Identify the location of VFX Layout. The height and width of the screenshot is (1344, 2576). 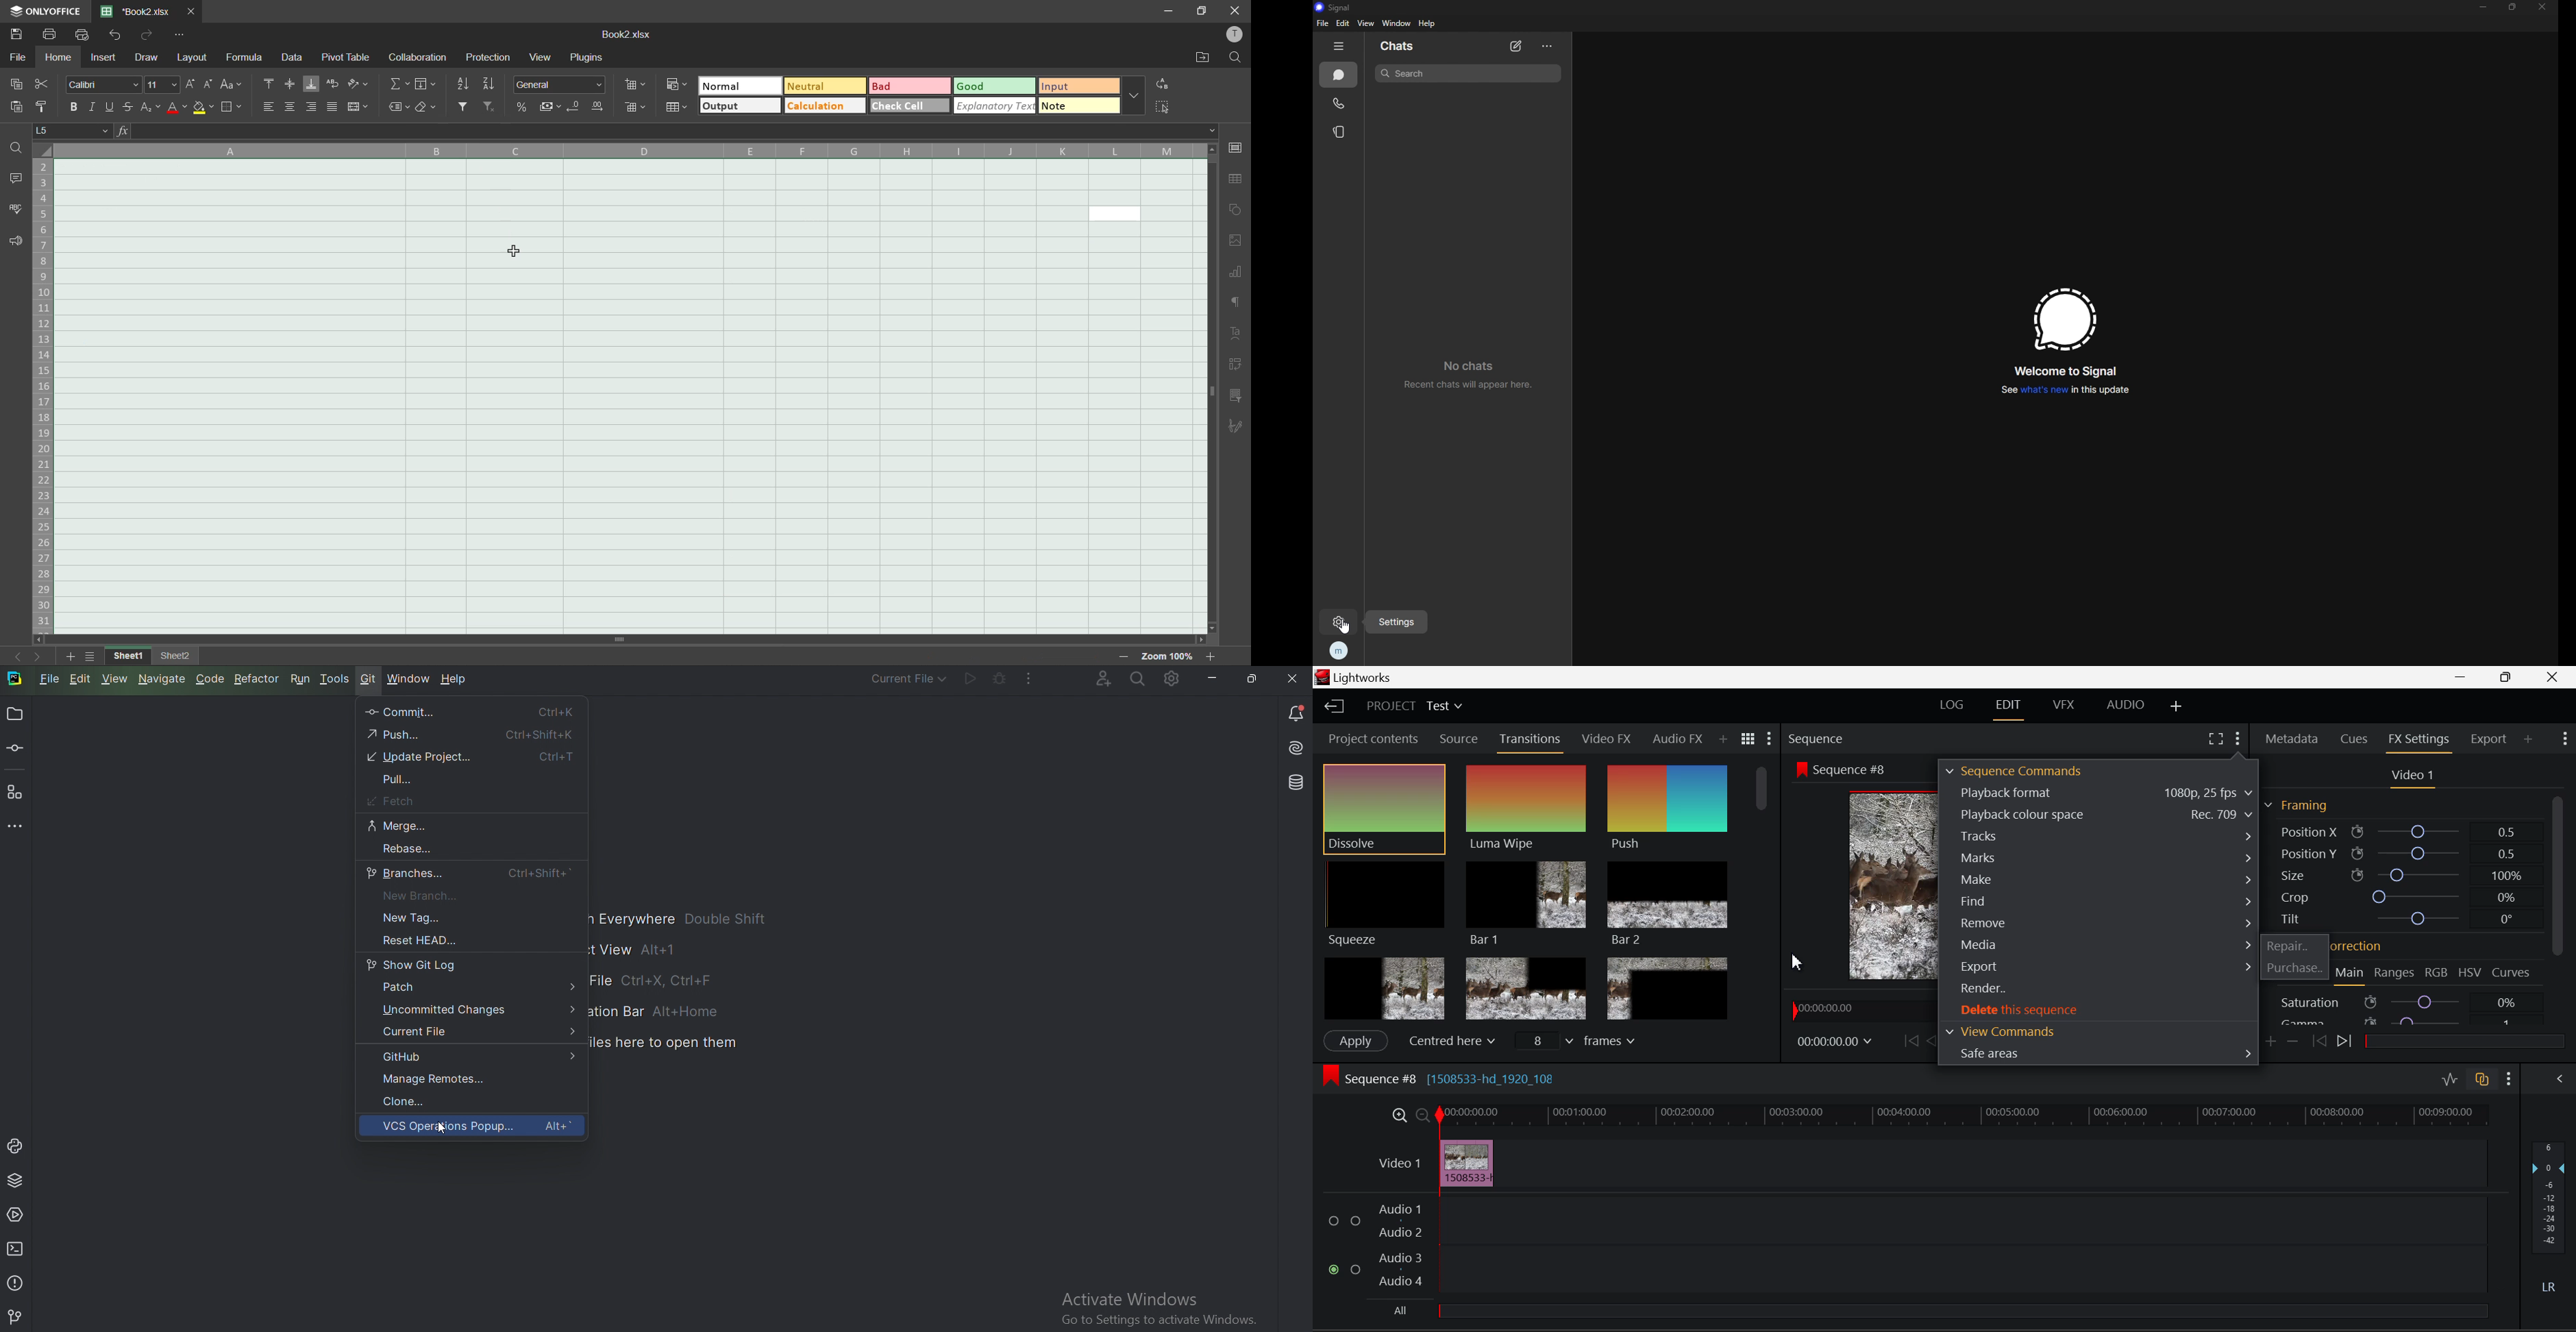
(2061, 707).